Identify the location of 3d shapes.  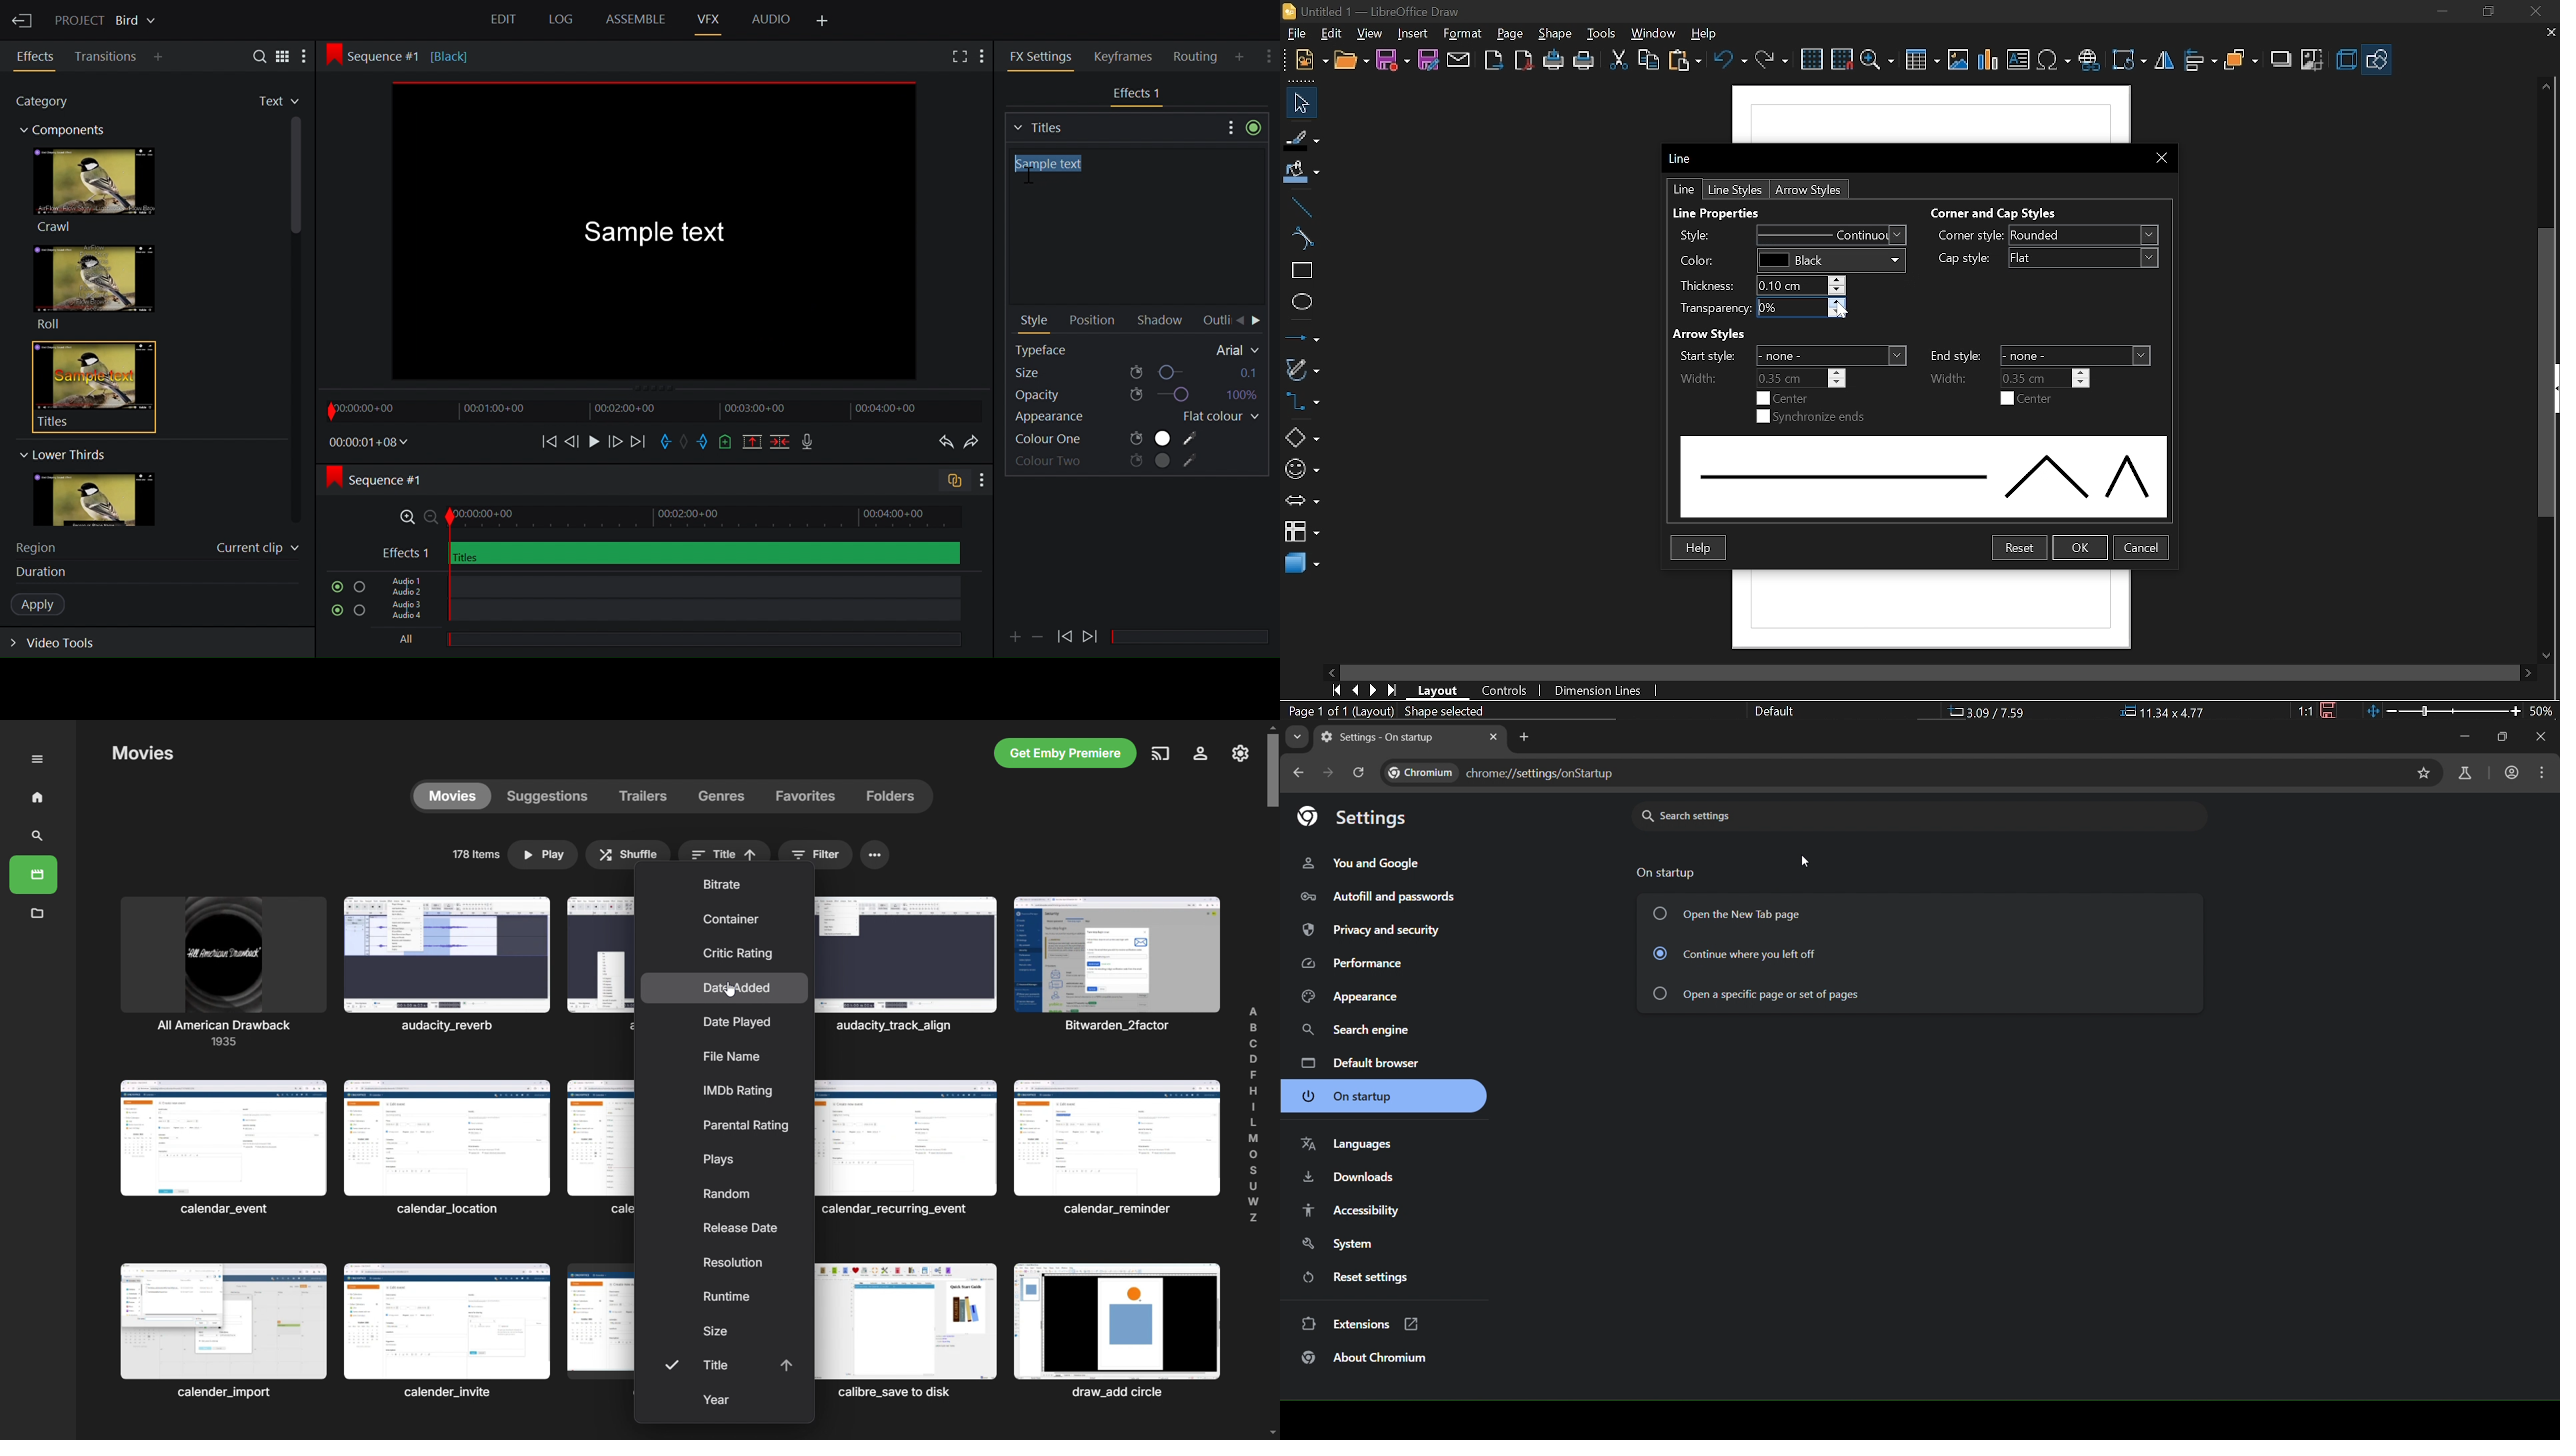
(1301, 564).